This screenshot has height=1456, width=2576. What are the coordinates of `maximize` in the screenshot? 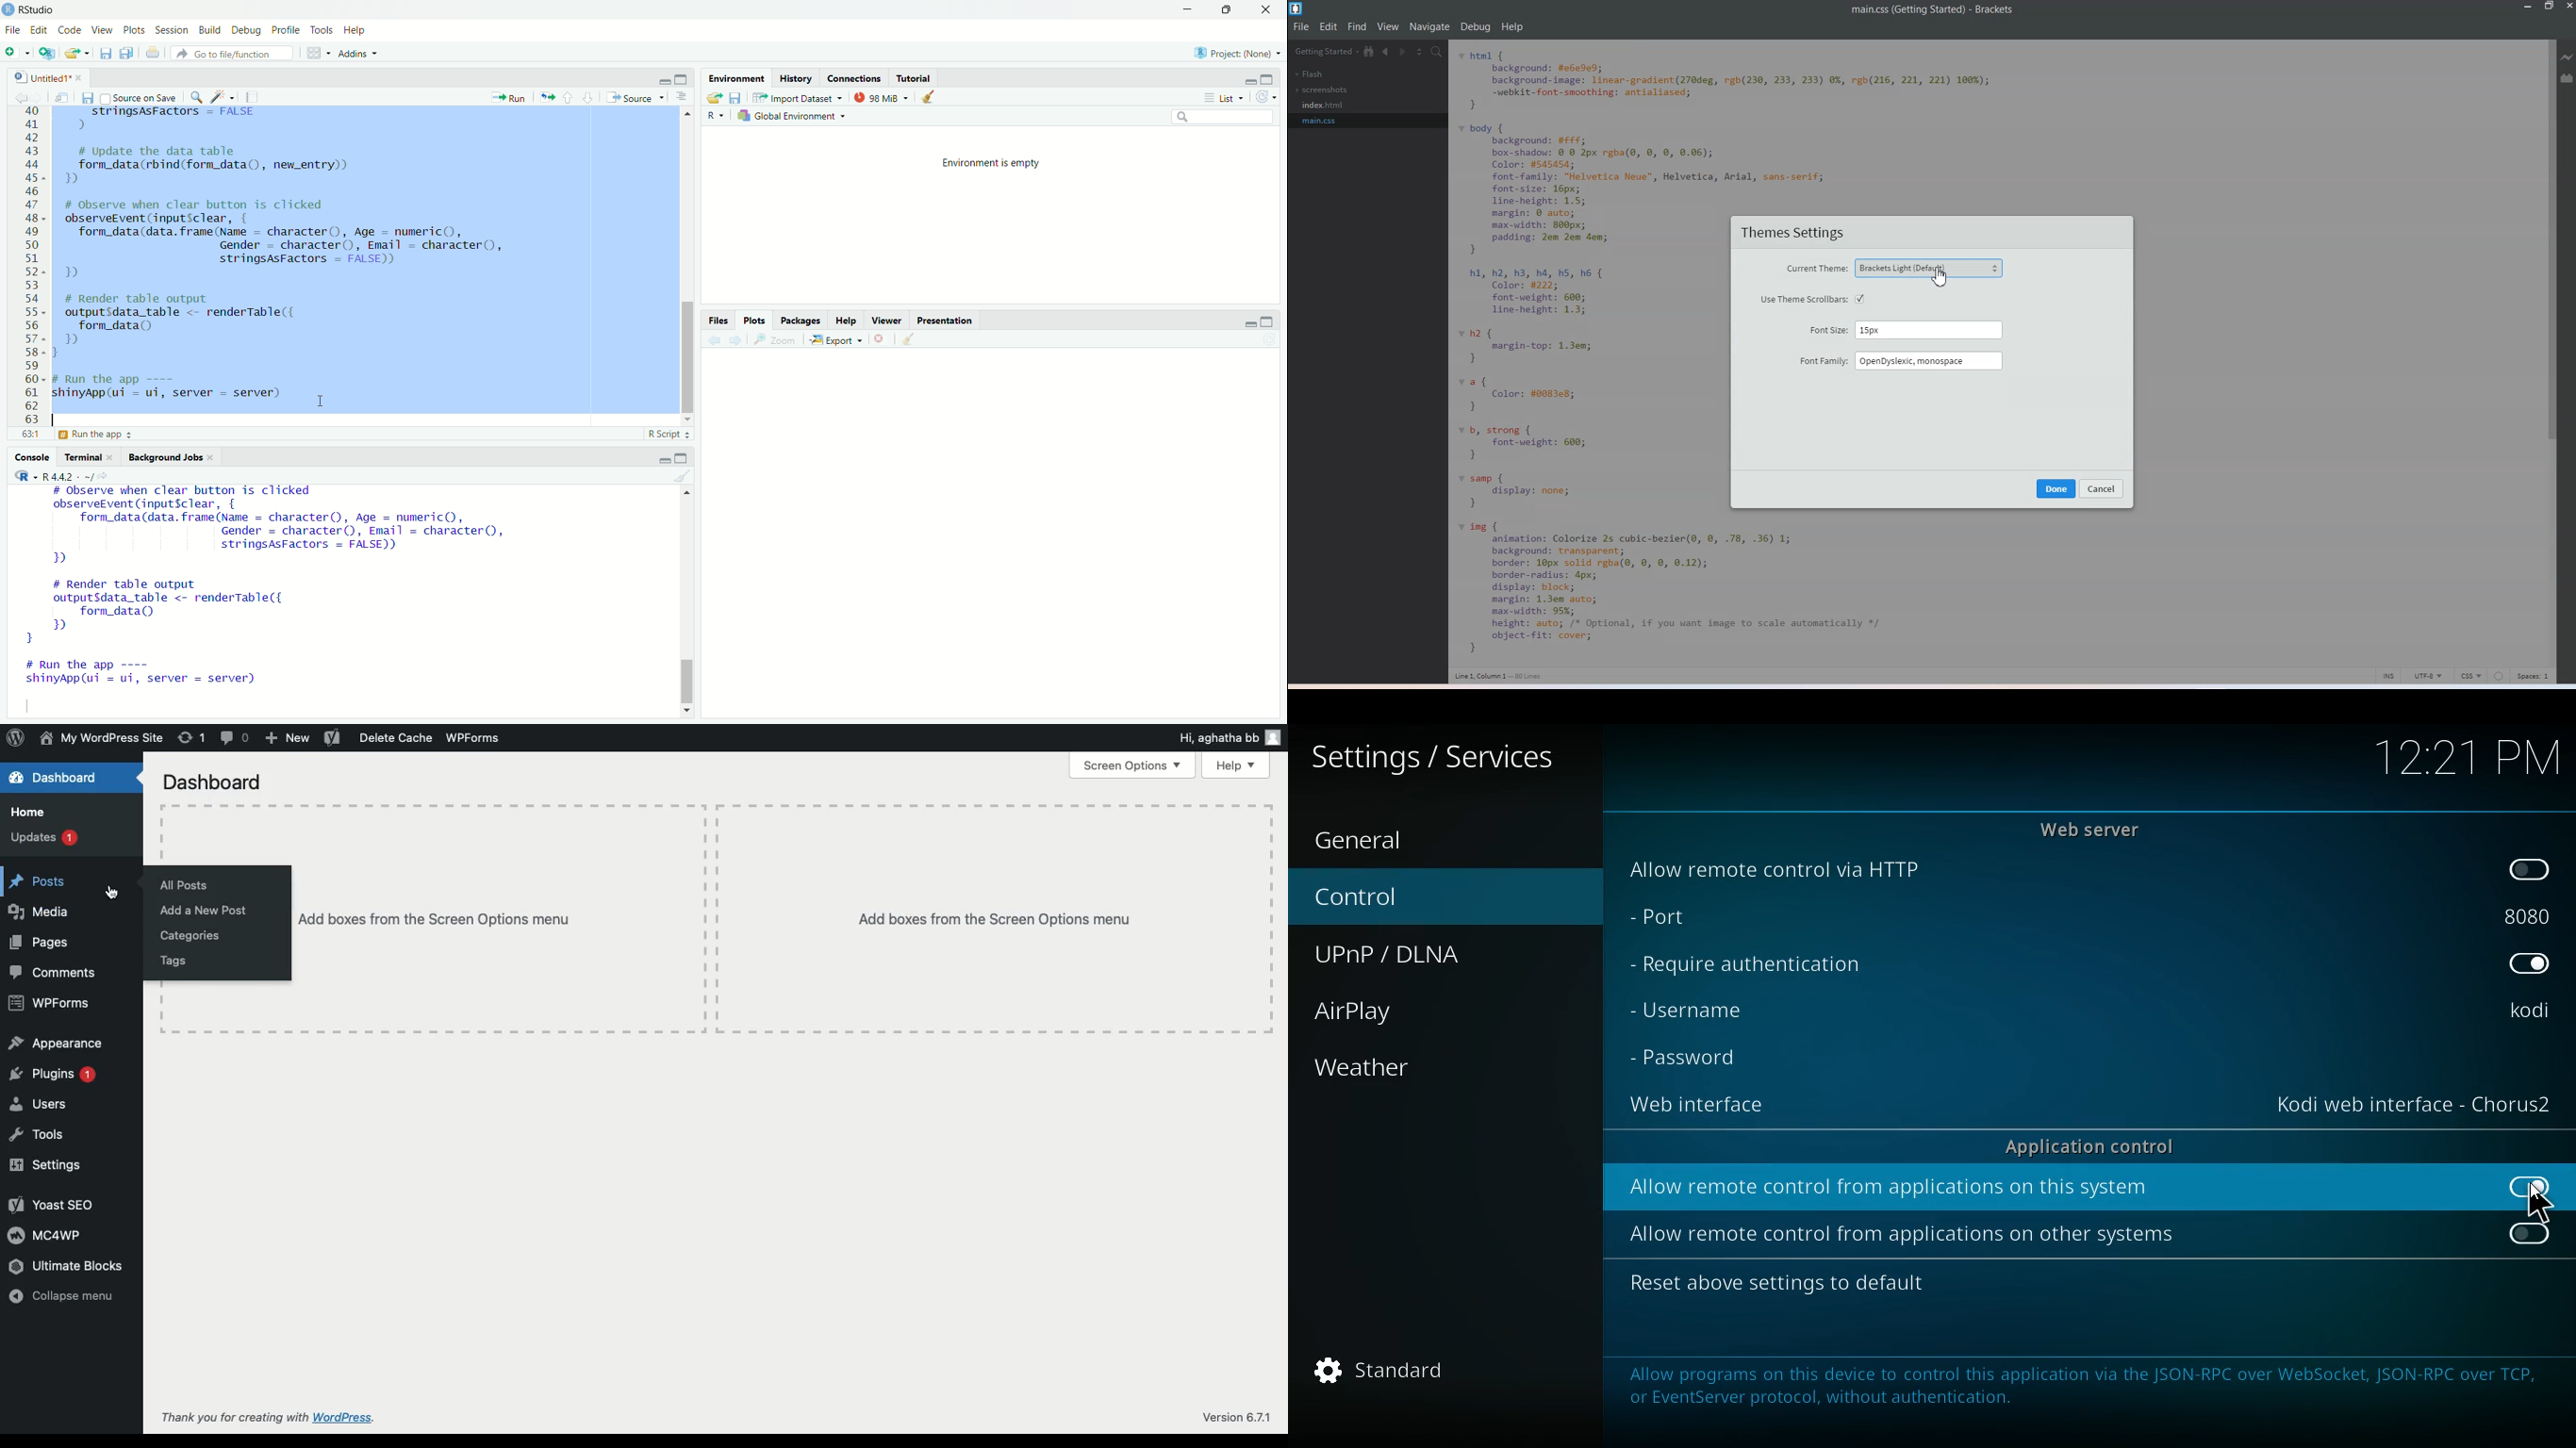 It's located at (1231, 9).